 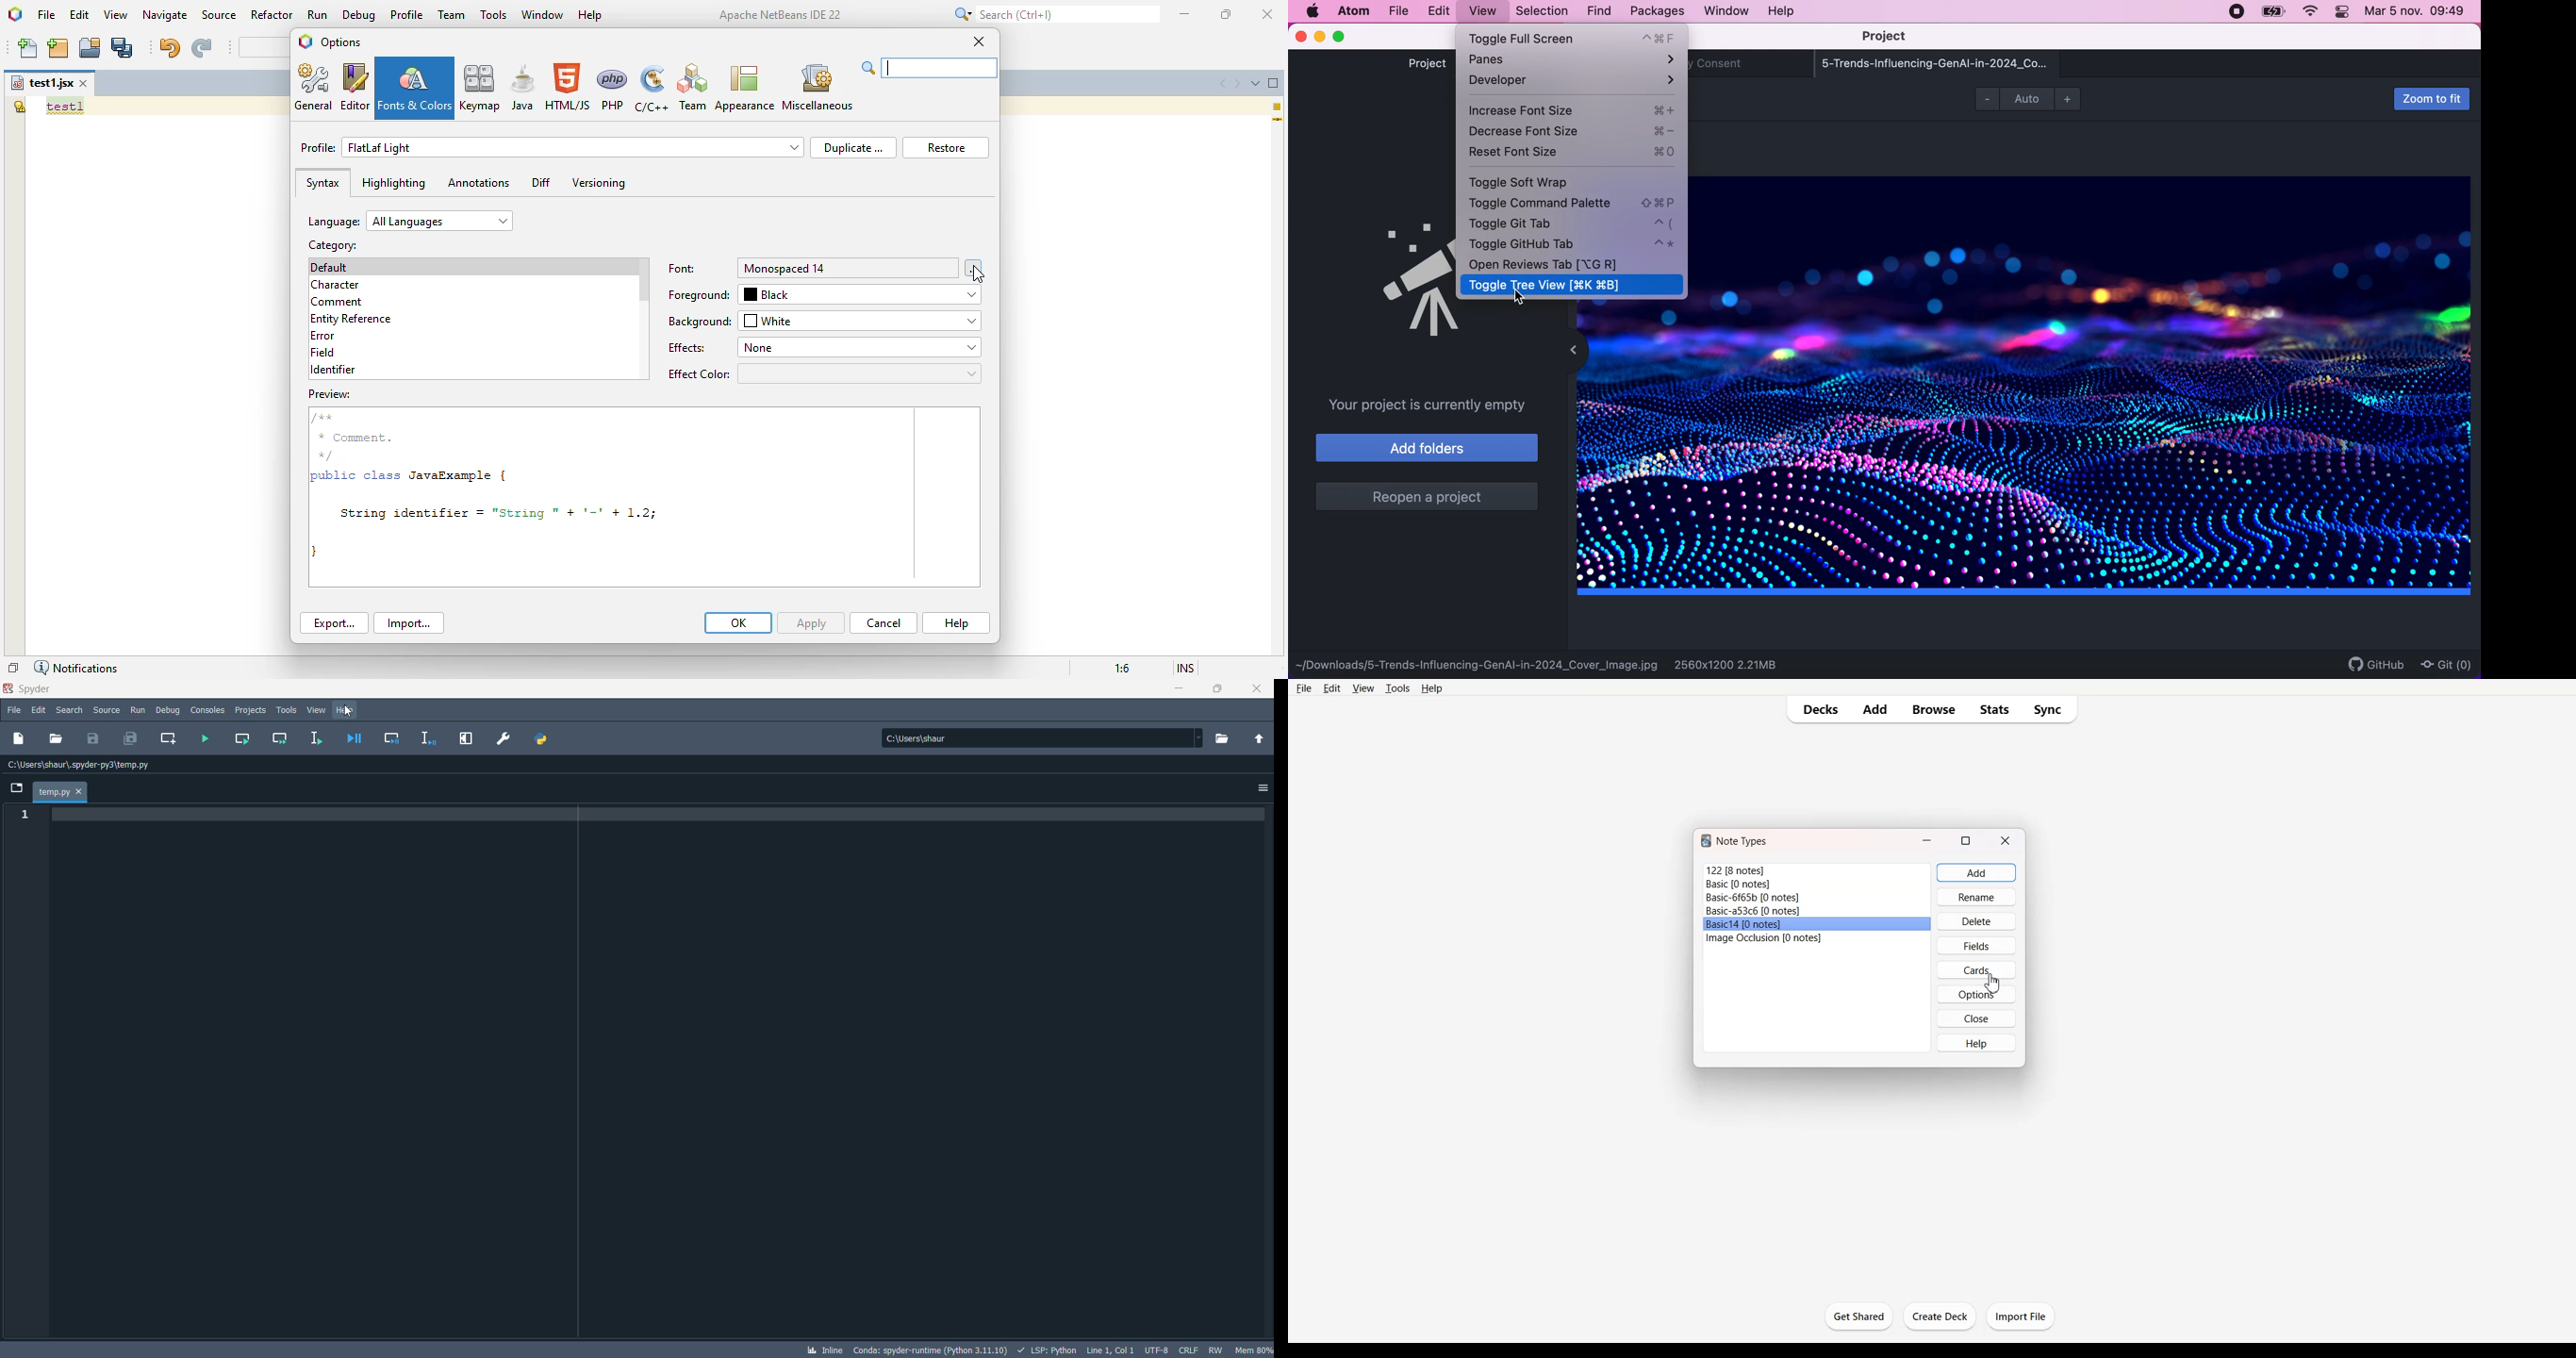 What do you see at coordinates (1431, 497) in the screenshot?
I see `reopen a project` at bounding box center [1431, 497].